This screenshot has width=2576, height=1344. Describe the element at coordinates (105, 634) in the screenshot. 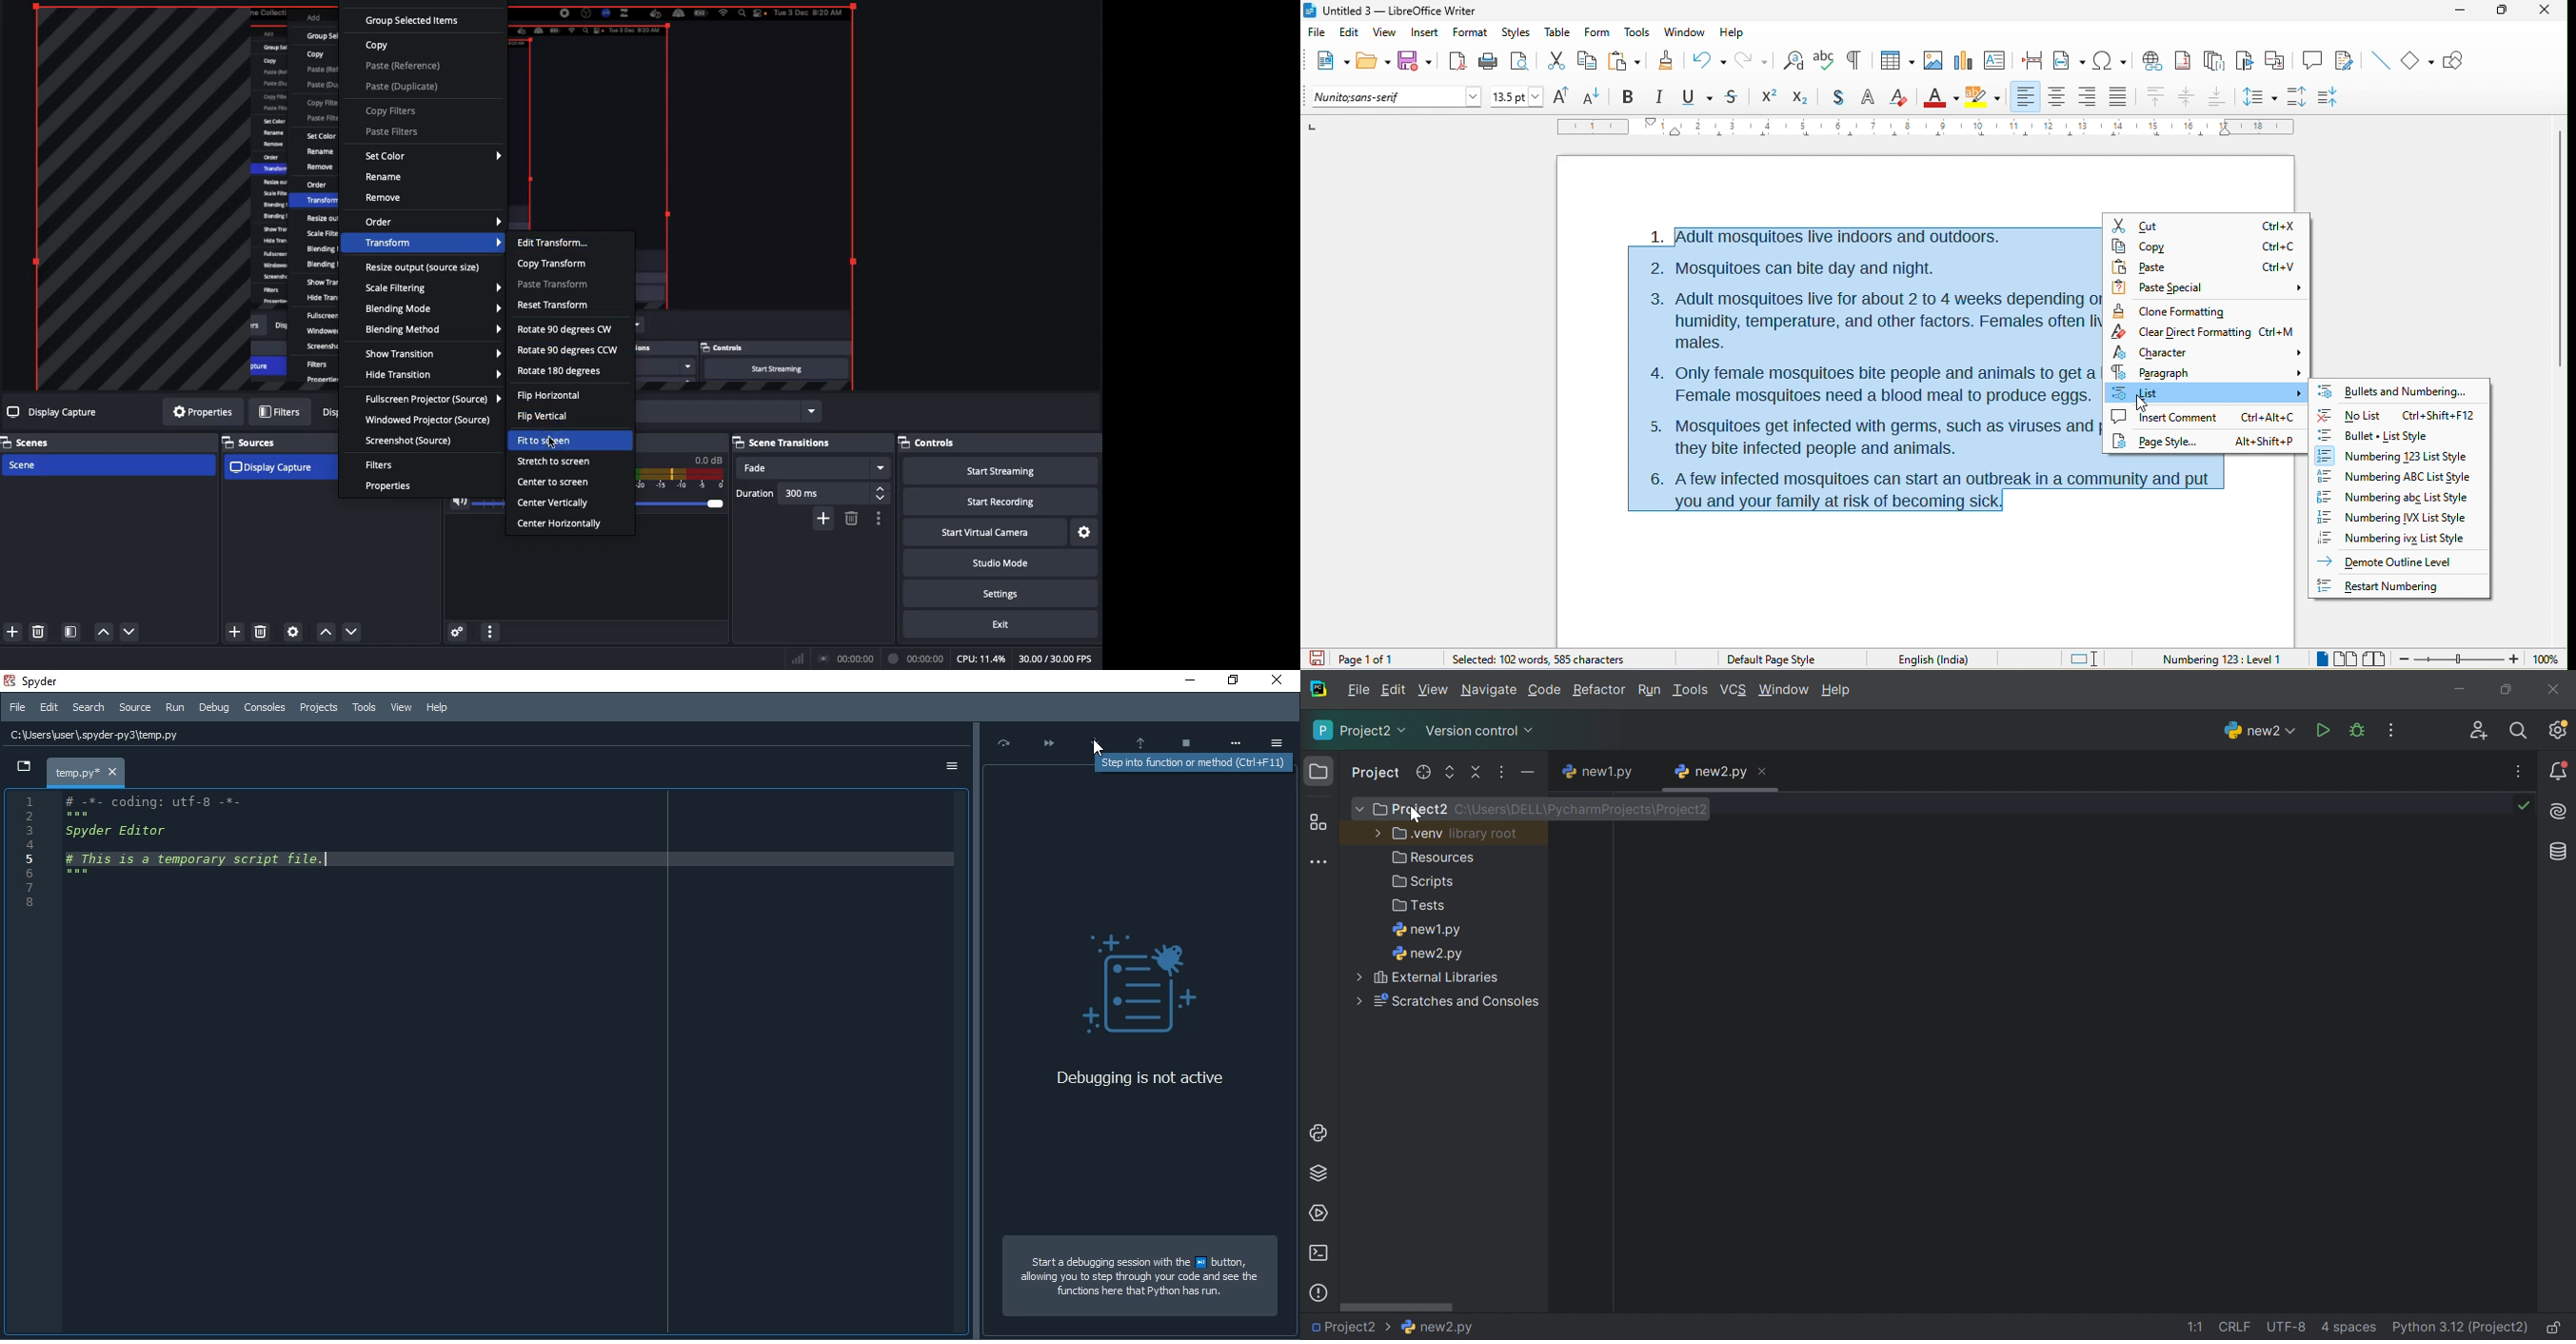

I see `Move up` at that location.